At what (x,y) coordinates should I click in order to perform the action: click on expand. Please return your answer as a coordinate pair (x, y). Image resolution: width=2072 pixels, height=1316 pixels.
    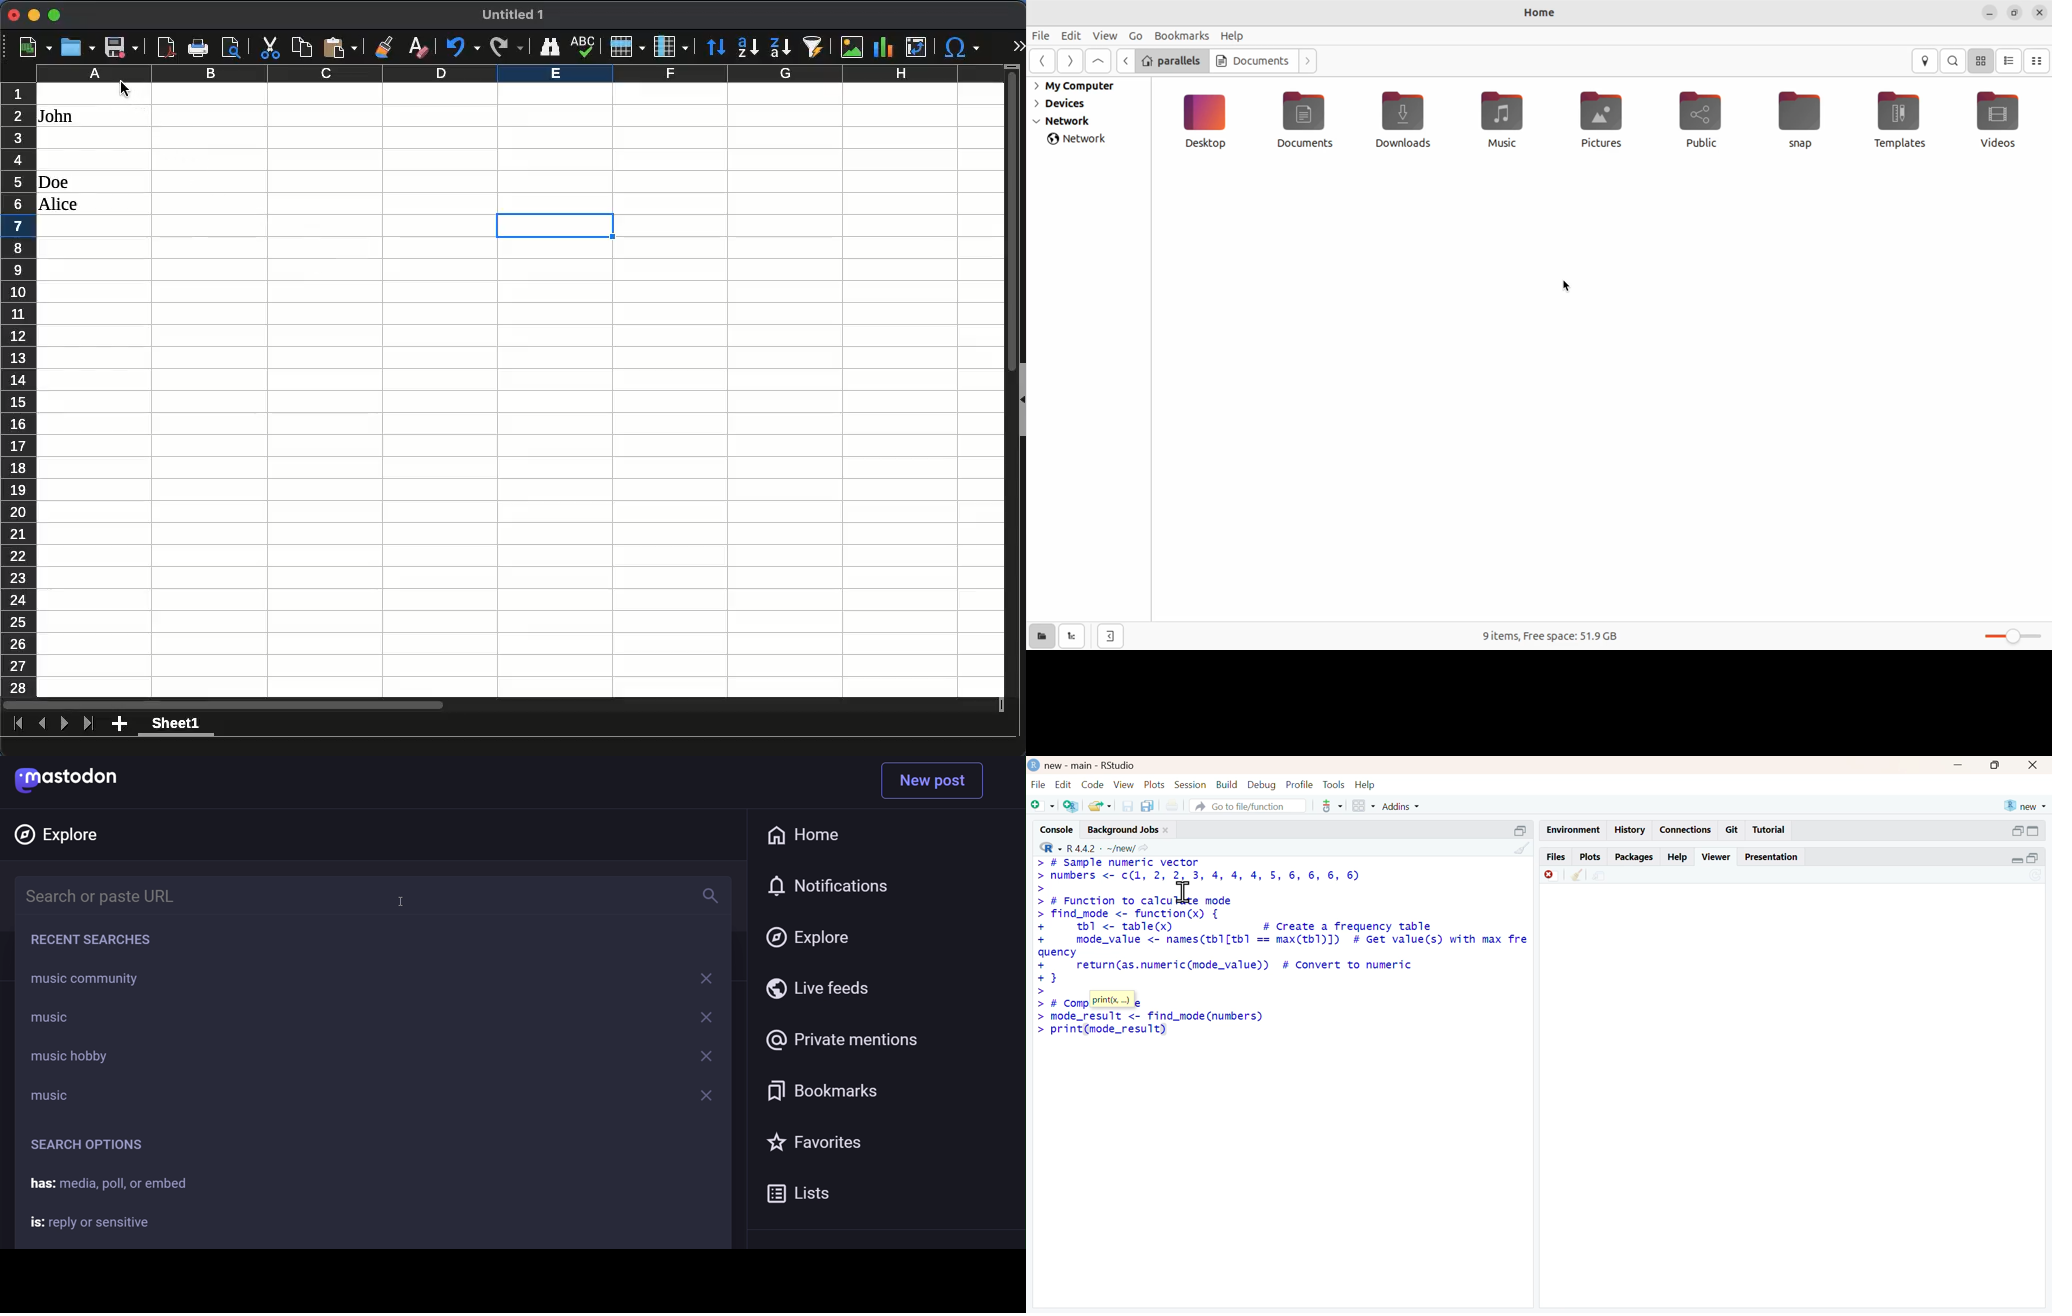
    Looking at the image, I should click on (1017, 45).